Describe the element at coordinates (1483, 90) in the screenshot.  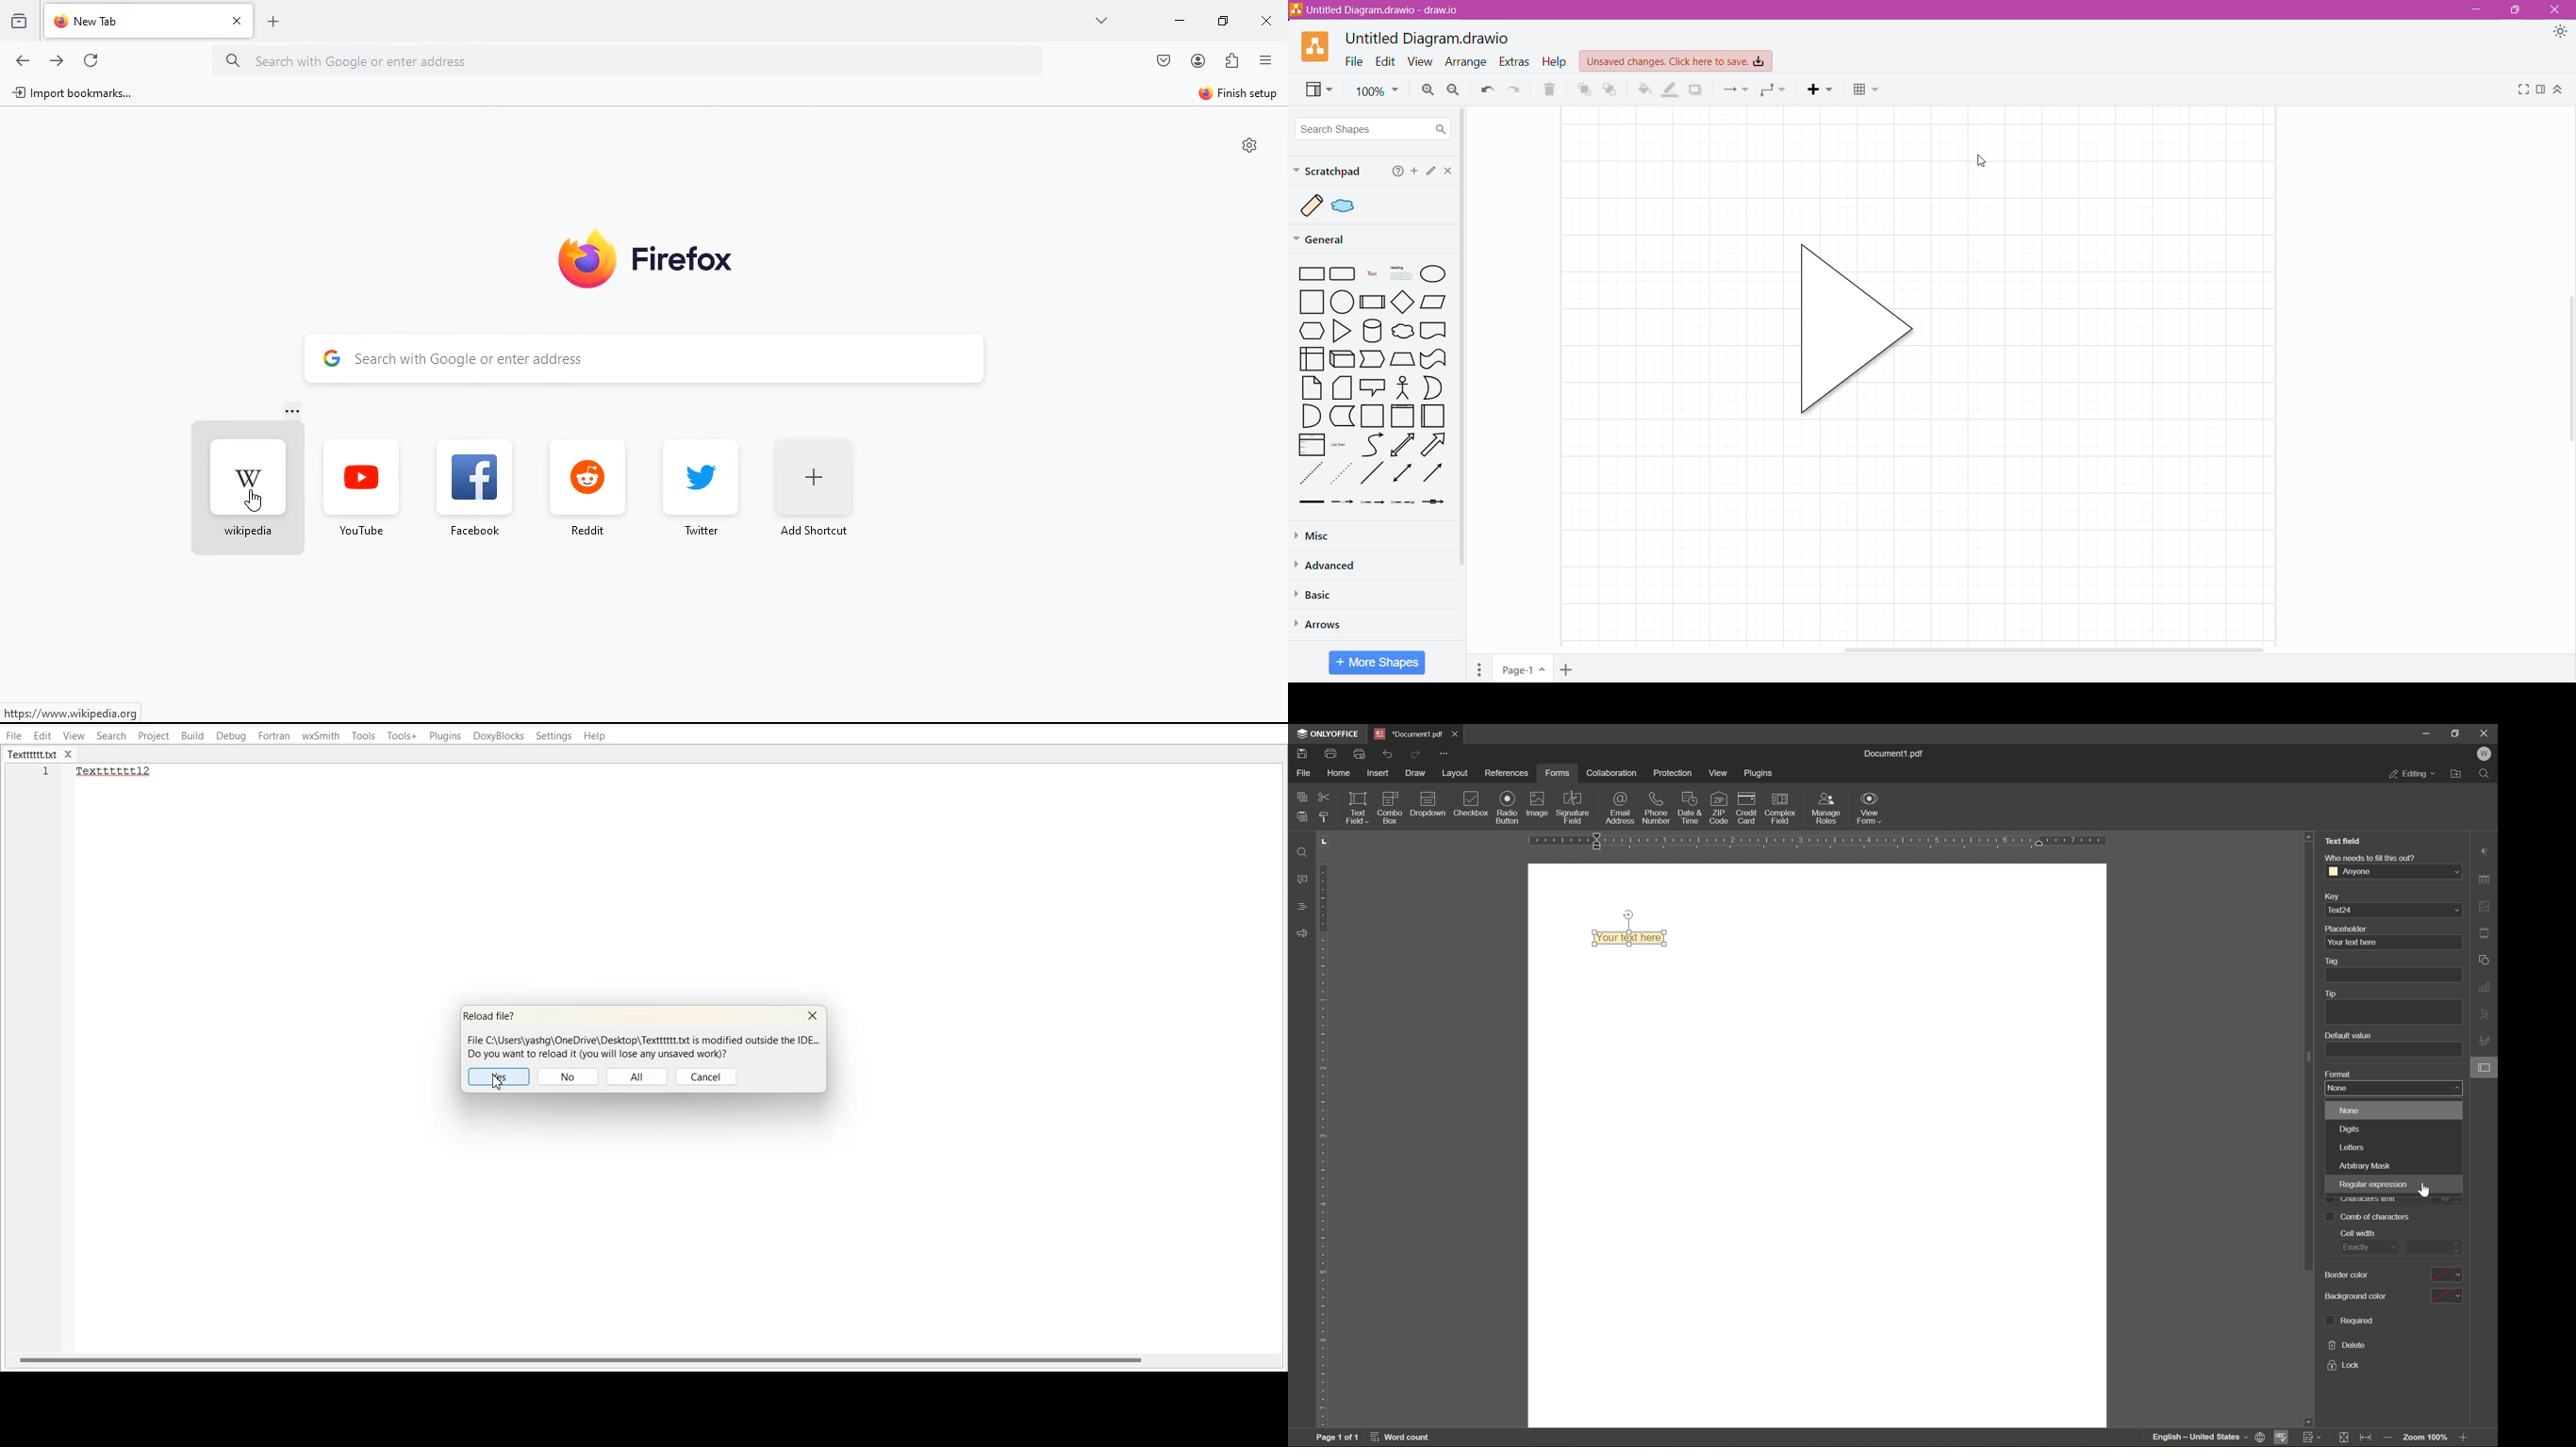
I see `Undo` at that location.